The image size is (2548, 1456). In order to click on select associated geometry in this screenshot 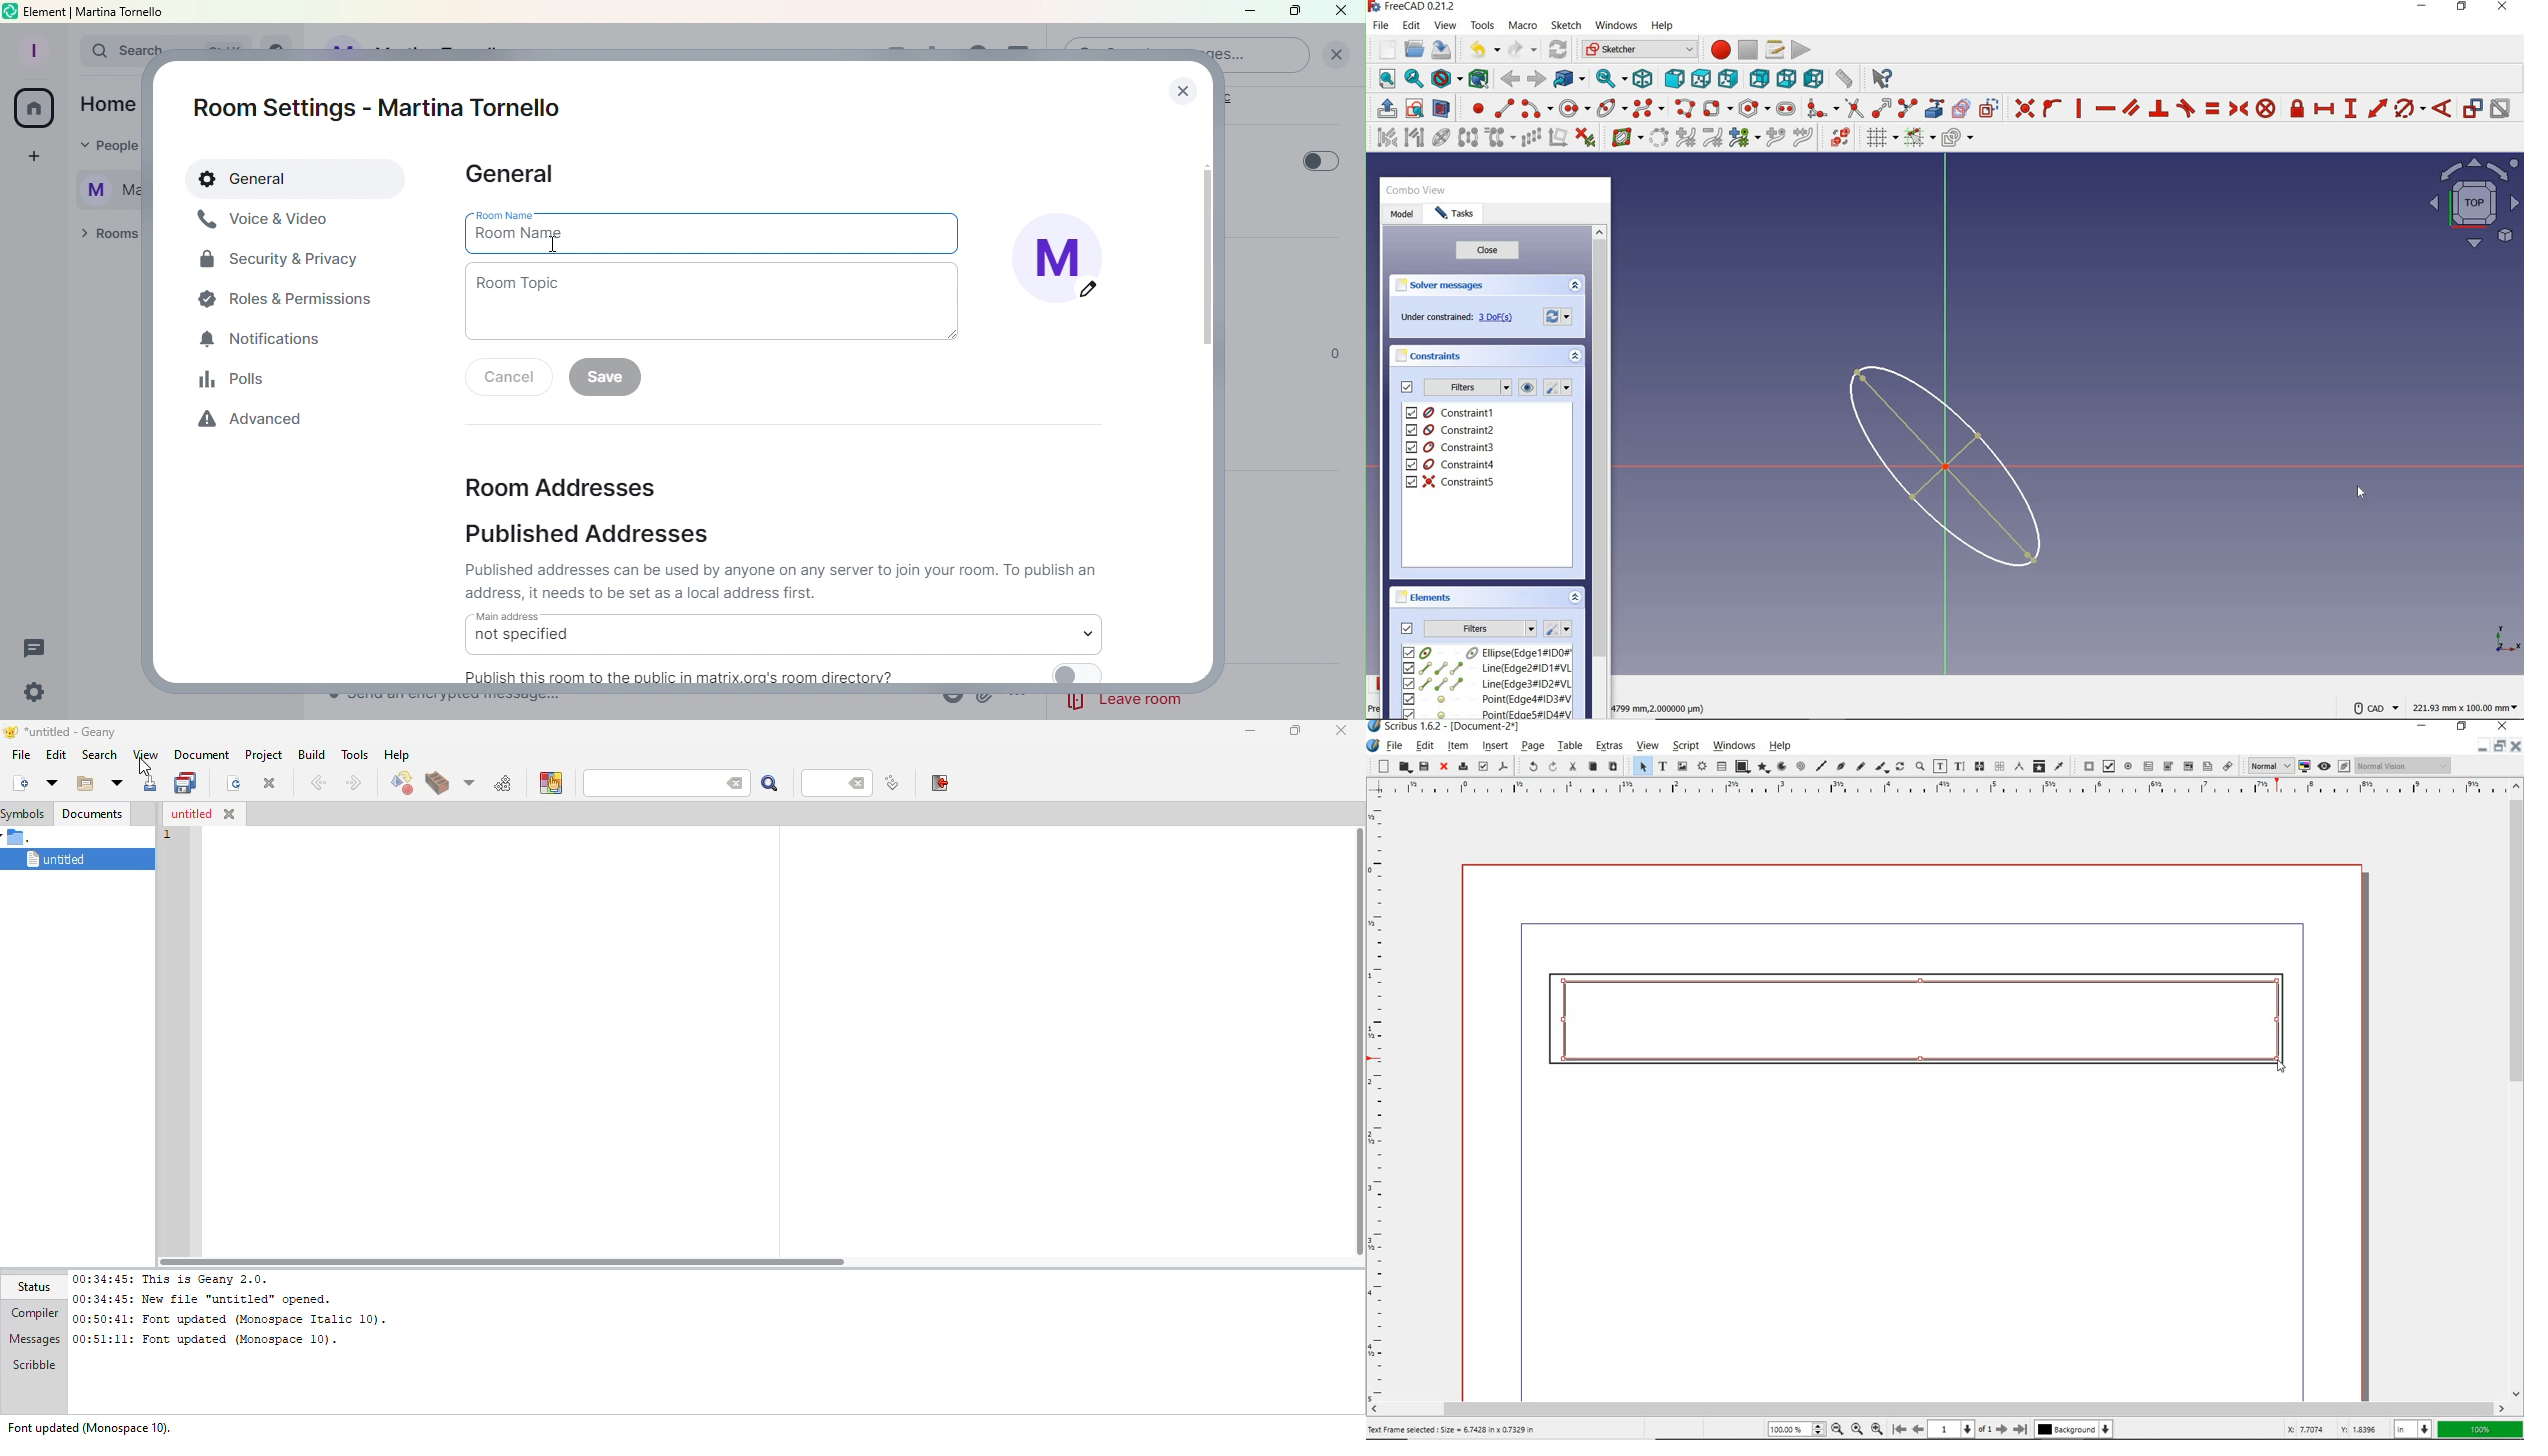, I will do `click(1414, 139)`.